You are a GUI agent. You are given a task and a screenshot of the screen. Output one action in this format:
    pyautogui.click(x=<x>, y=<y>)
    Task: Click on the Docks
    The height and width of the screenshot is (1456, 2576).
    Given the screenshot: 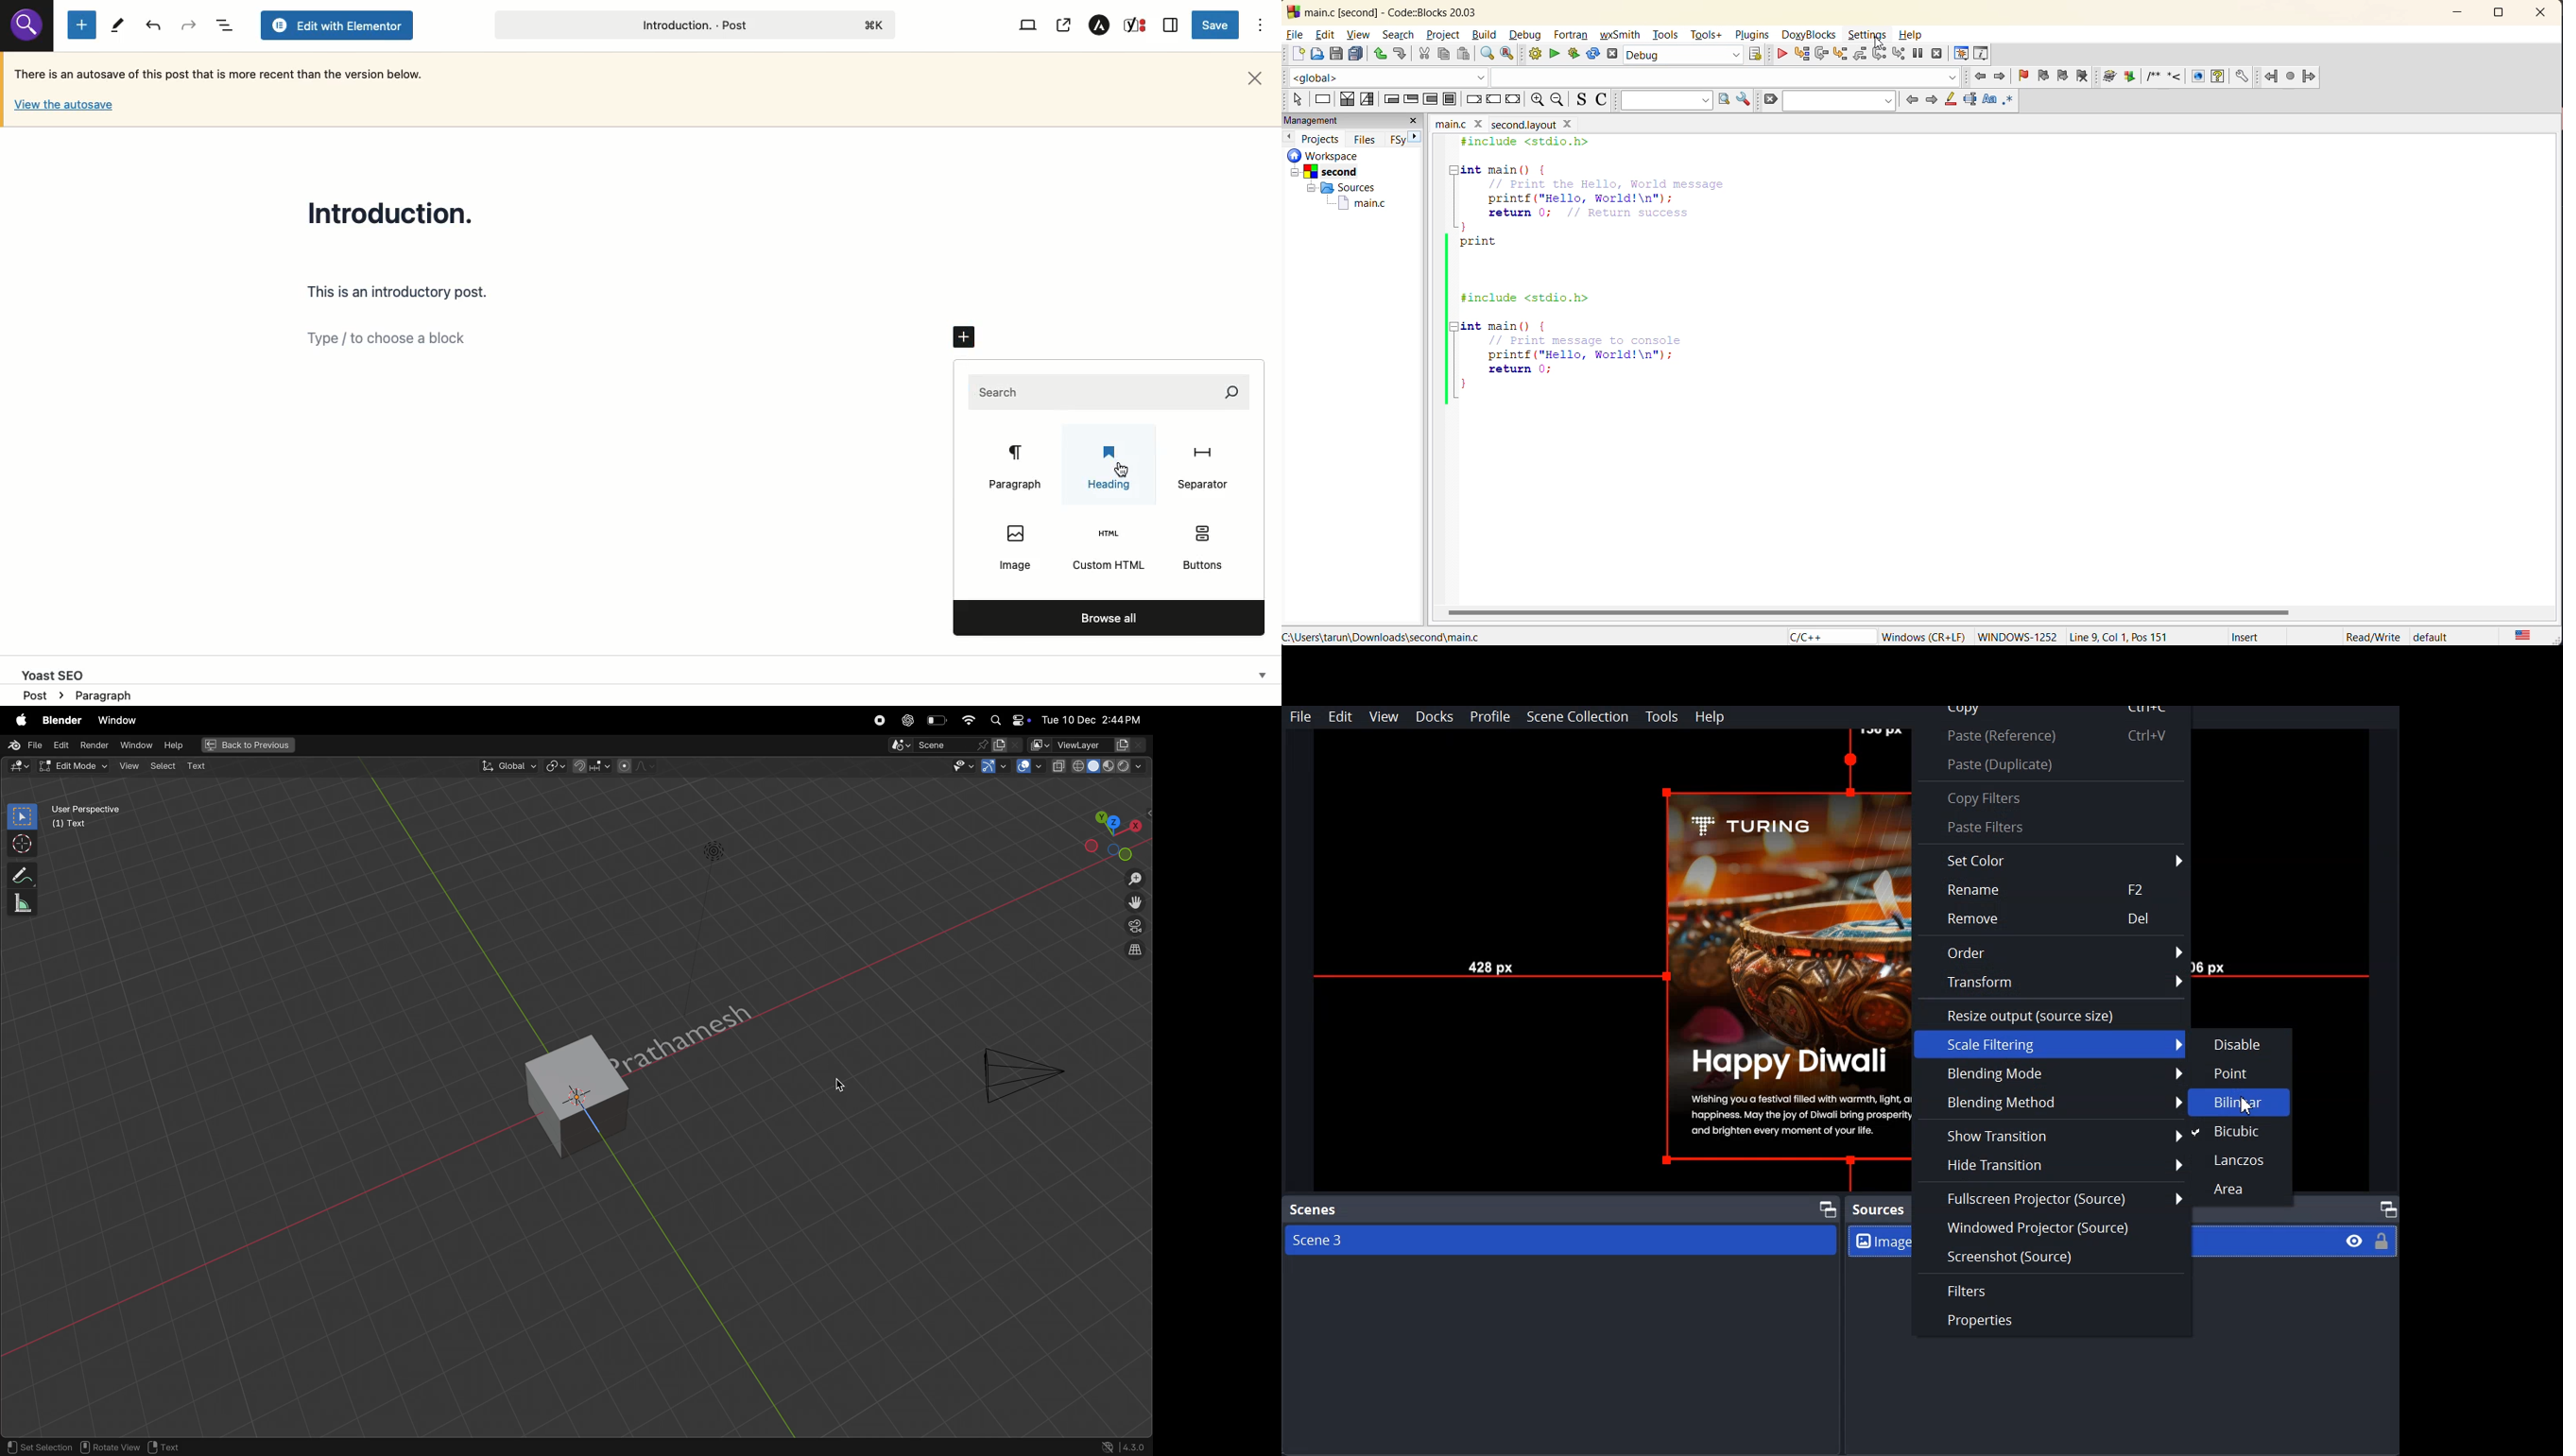 What is the action you would take?
    pyautogui.click(x=1436, y=717)
    